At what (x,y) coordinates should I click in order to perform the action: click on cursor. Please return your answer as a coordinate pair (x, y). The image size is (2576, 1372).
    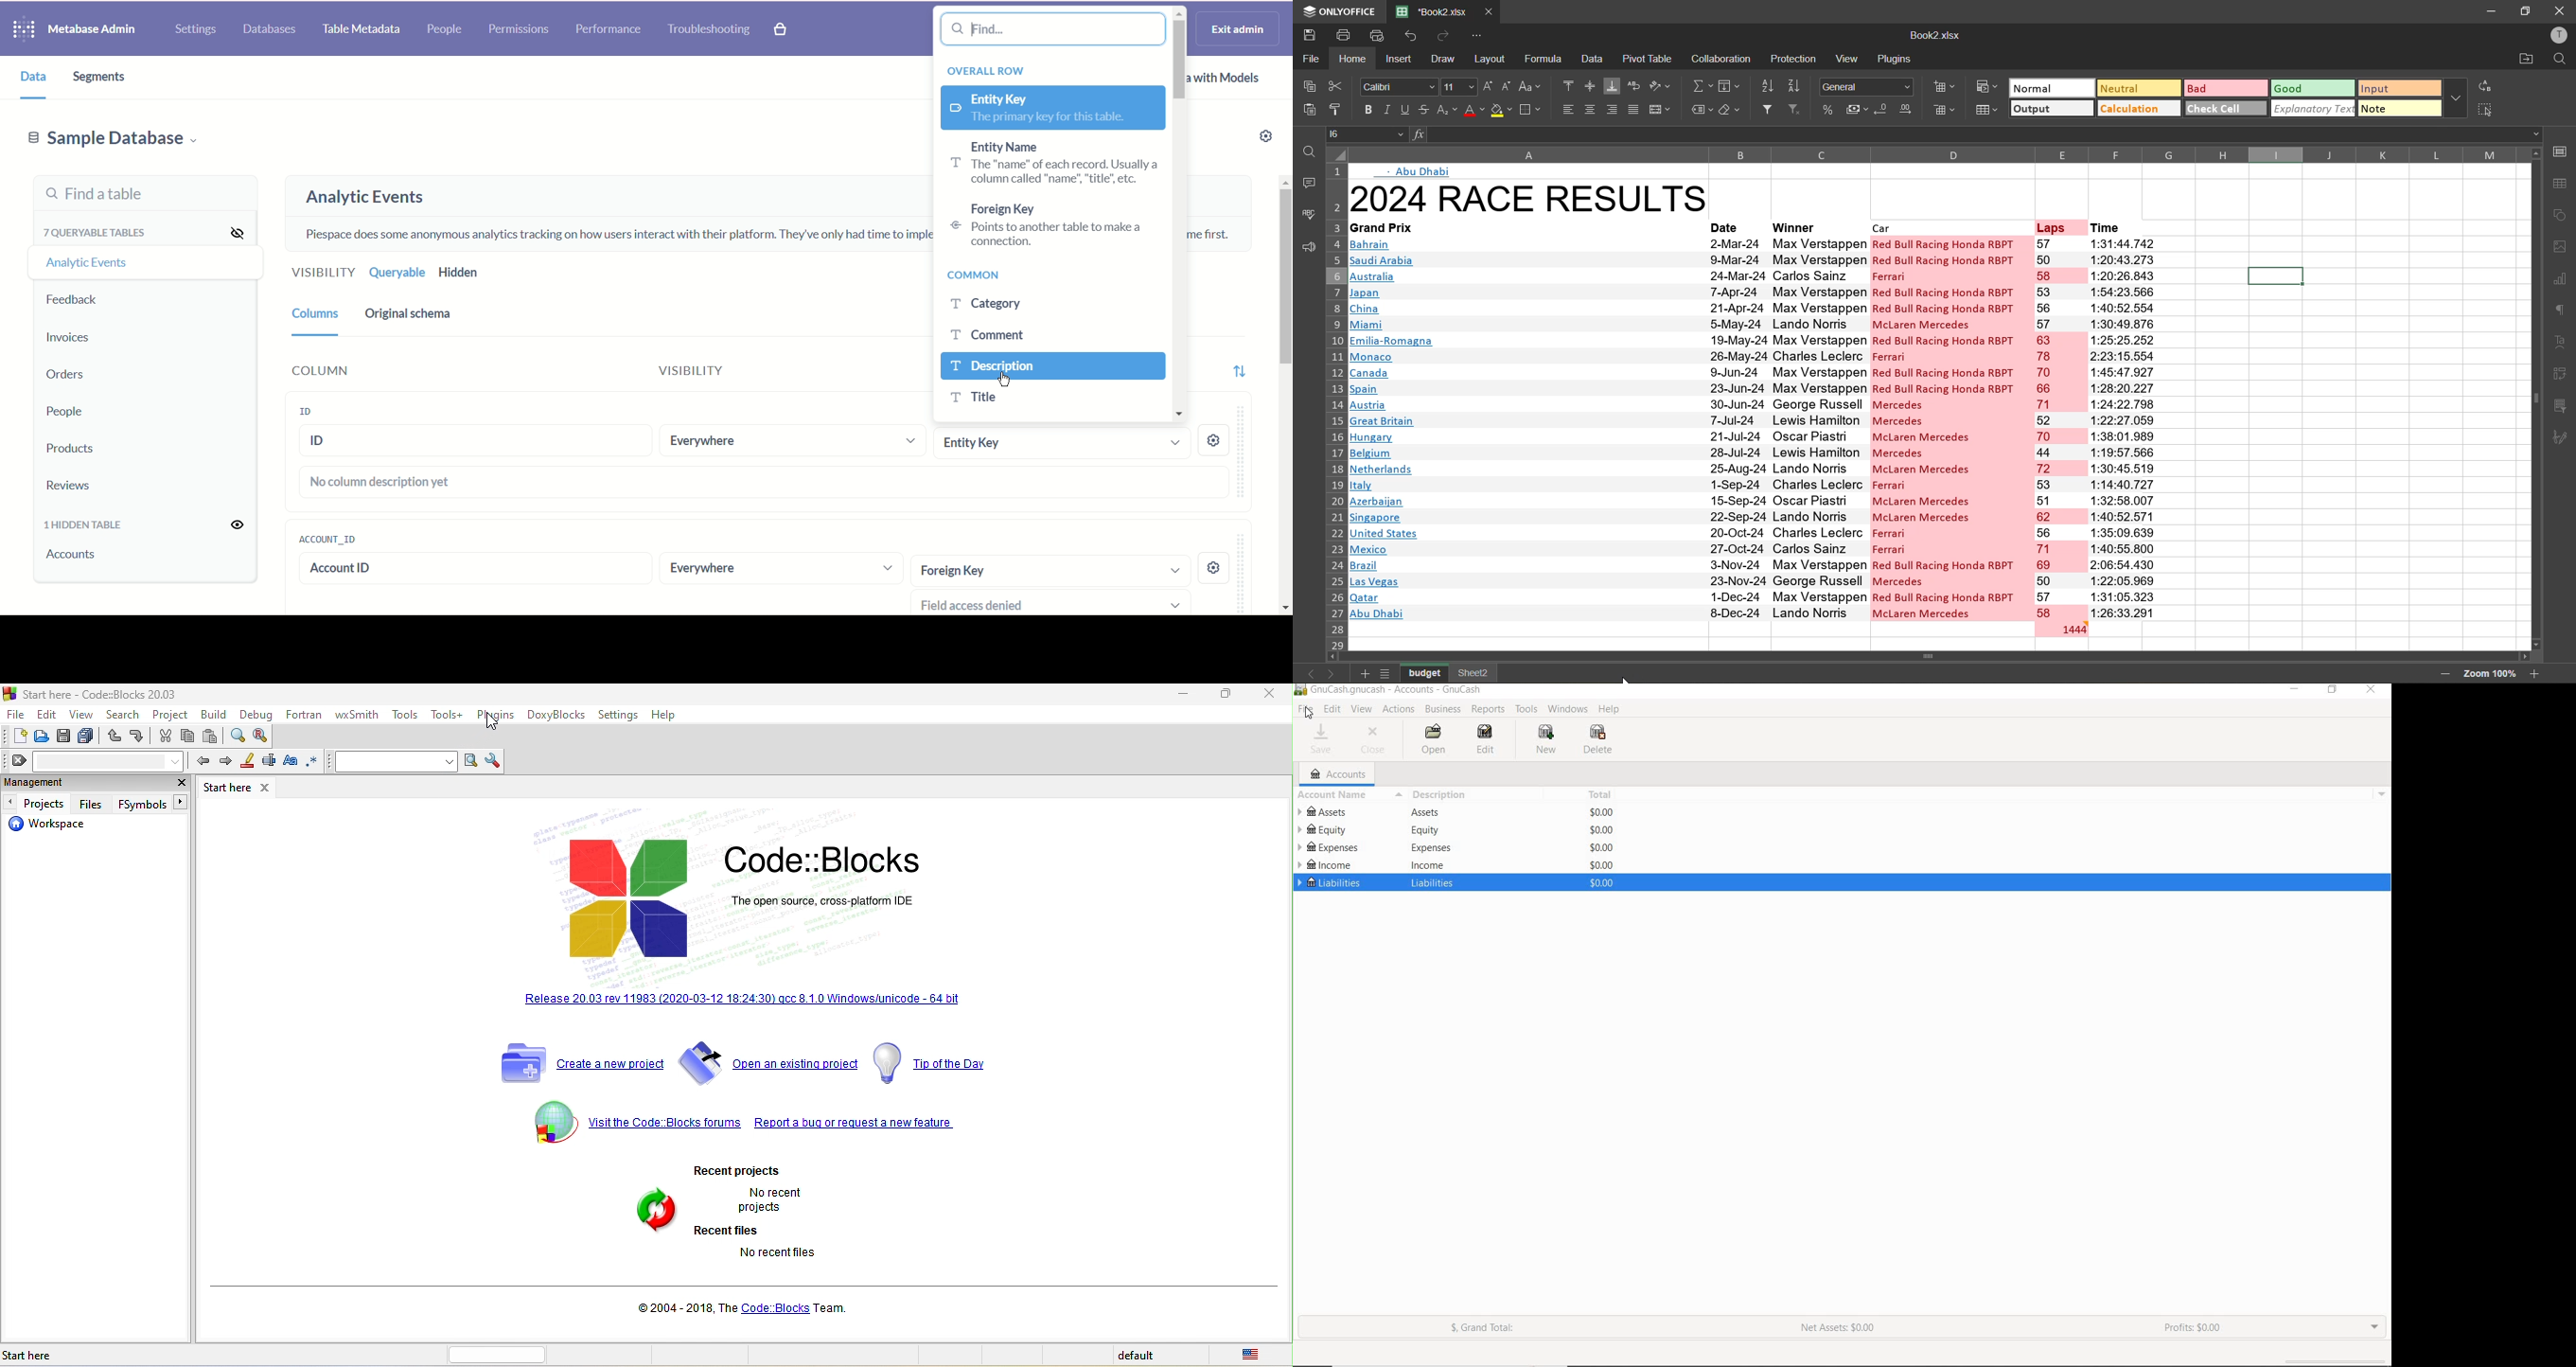
    Looking at the image, I should click on (1627, 679).